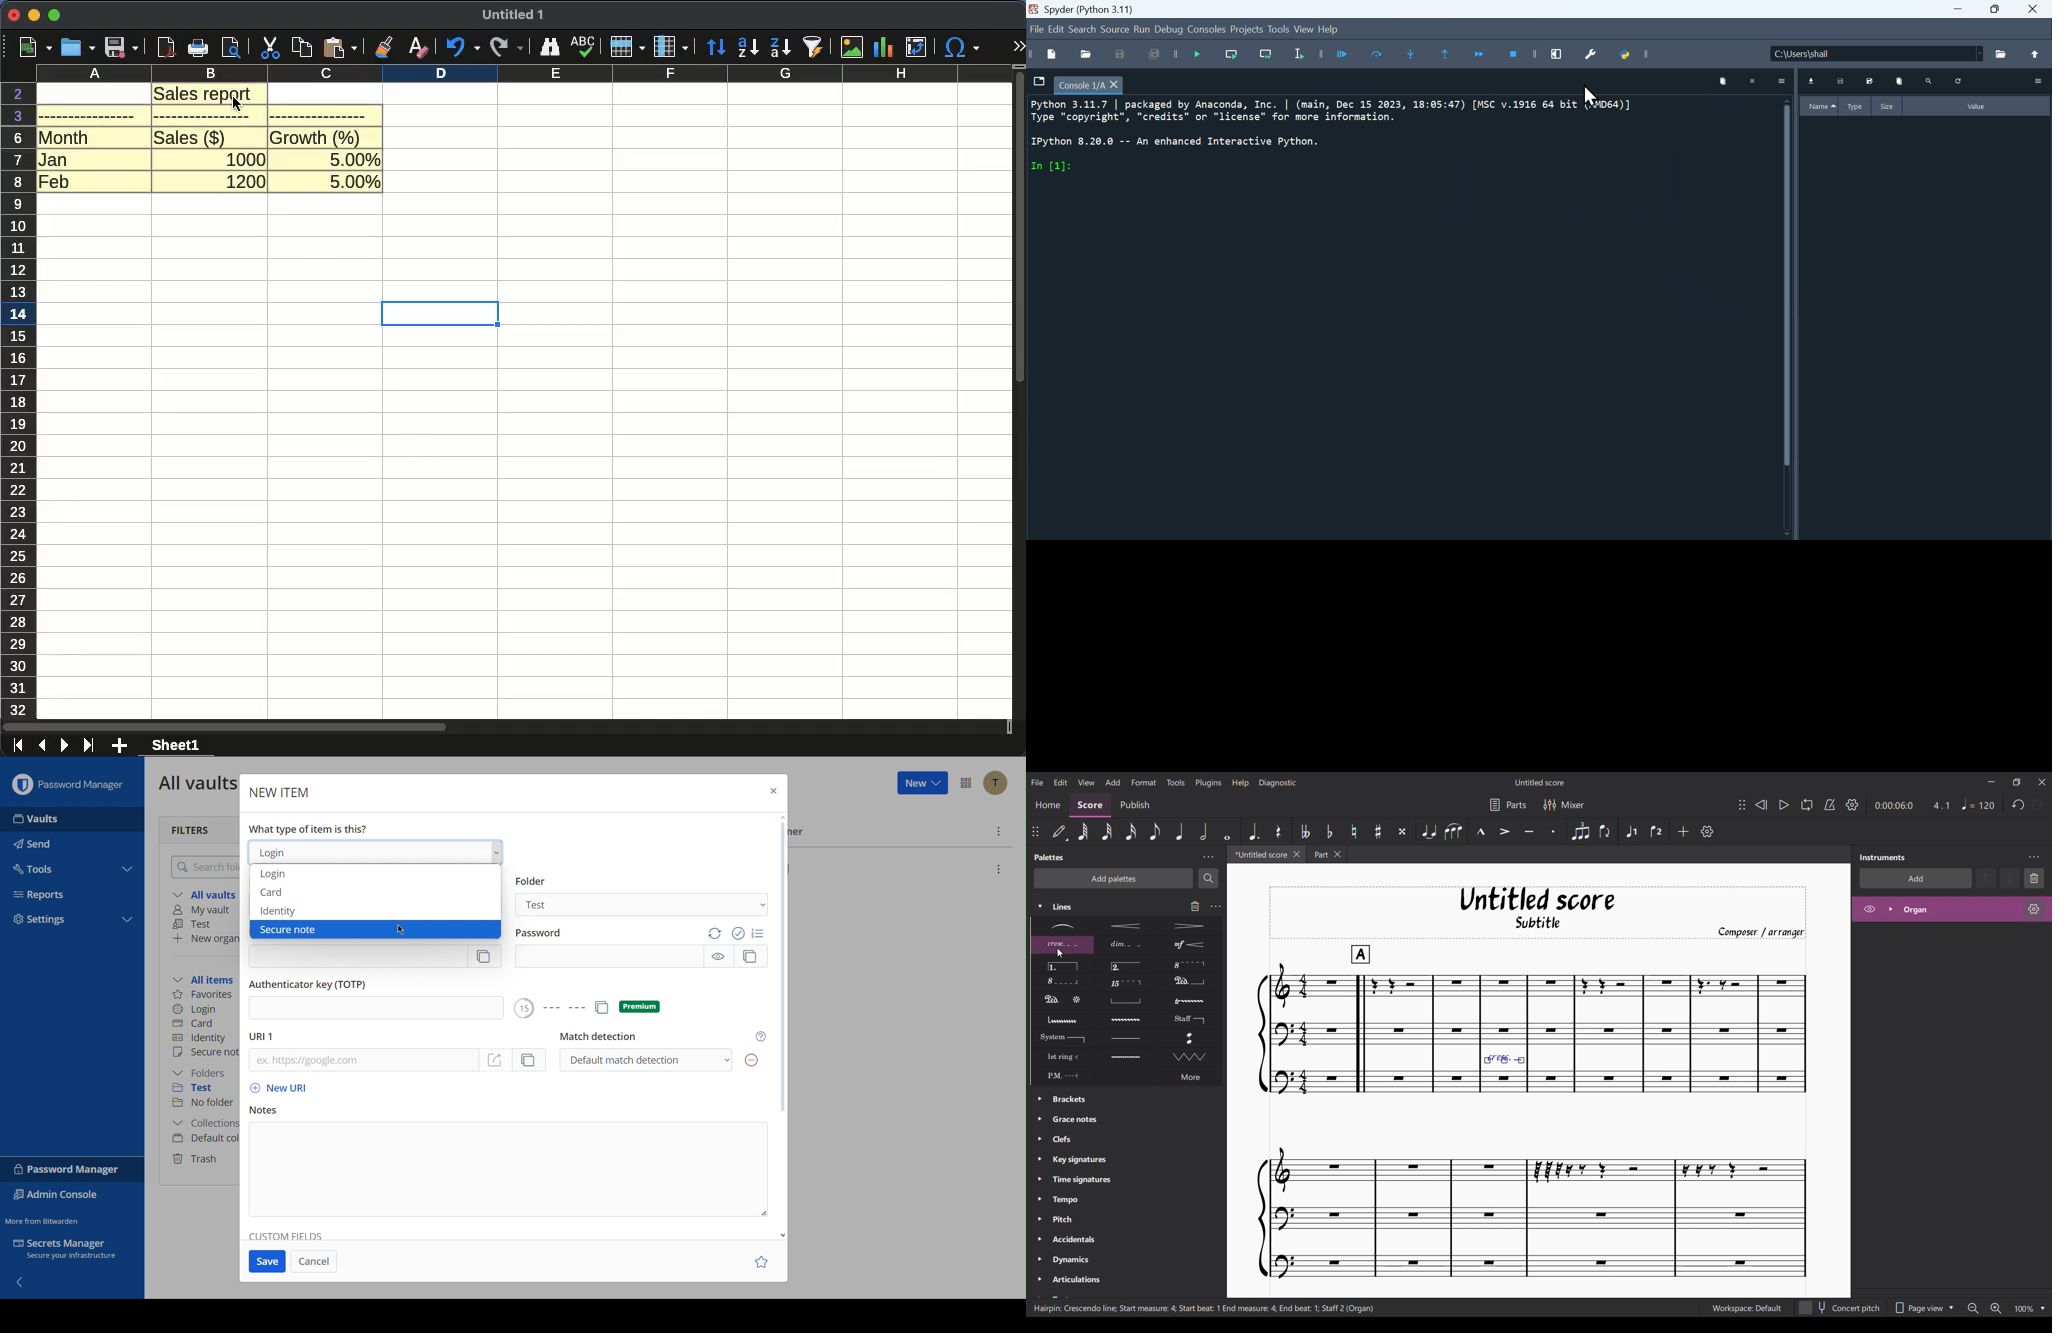 This screenshot has width=2072, height=1344. What do you see at coordinates (1303, 30) in the screenshot?
I see `view` at bounding box center [1303, 30].